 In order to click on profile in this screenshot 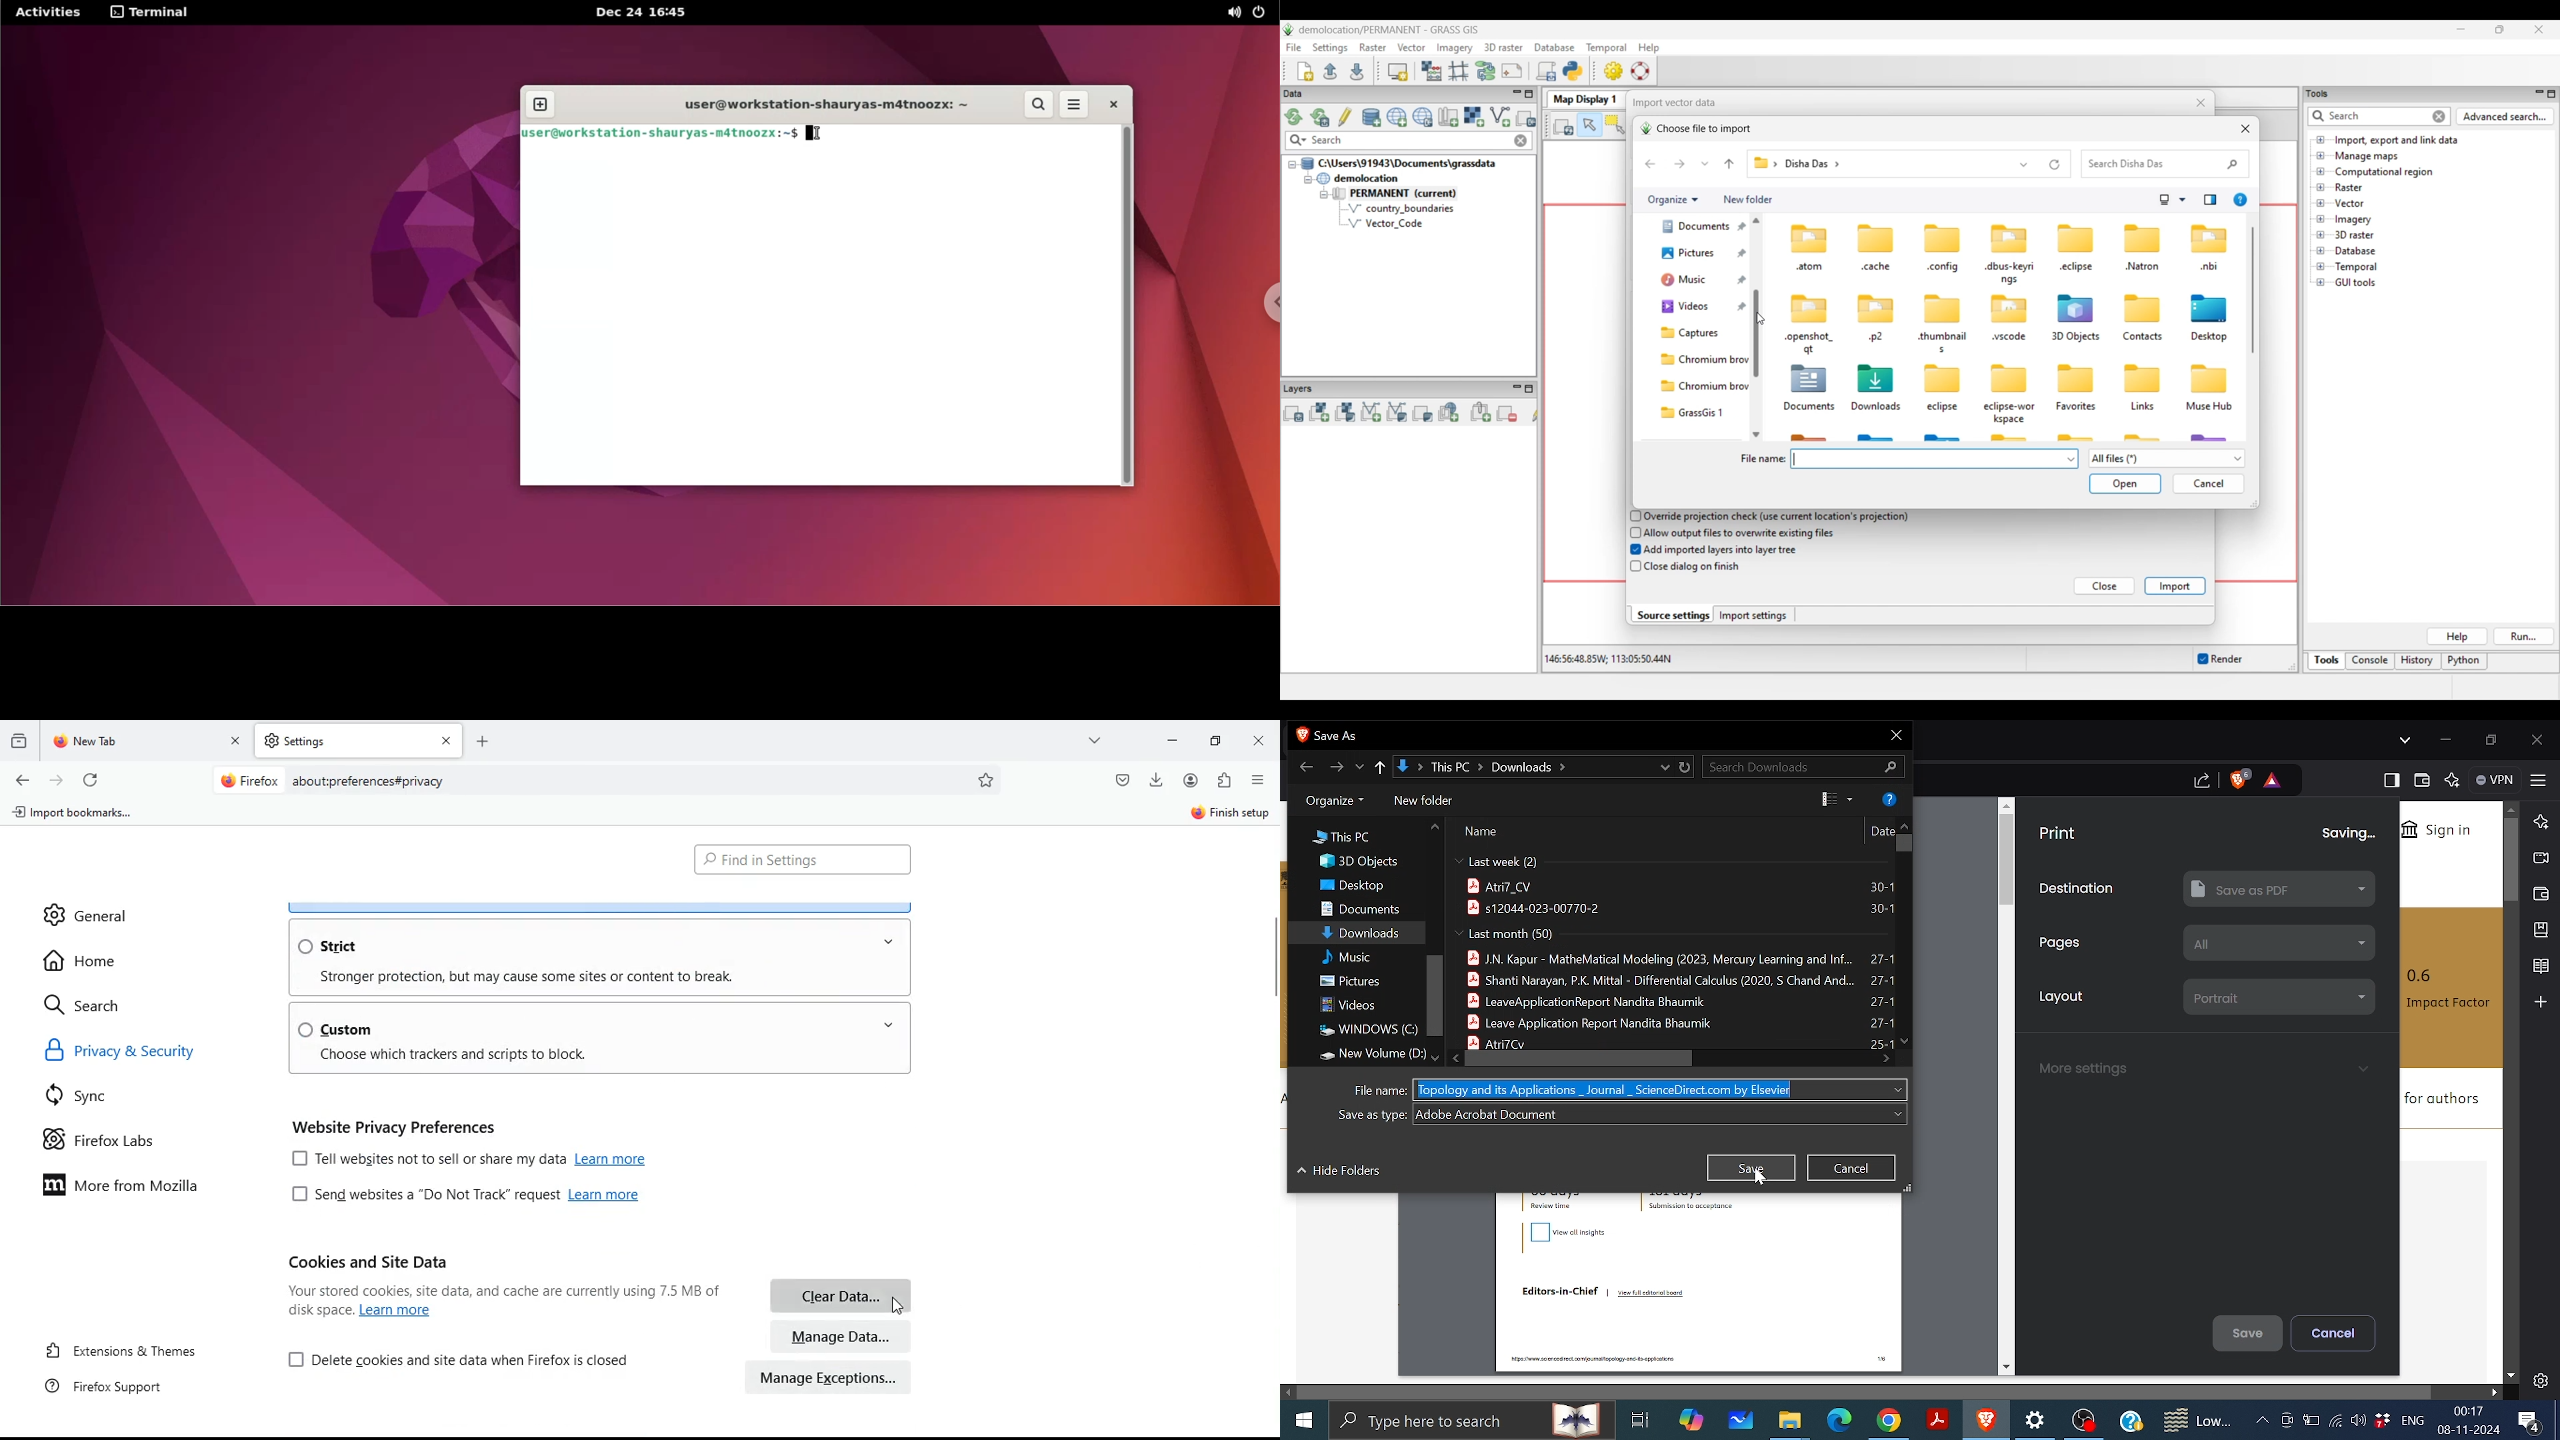, I will do `click(1195, 780)`.